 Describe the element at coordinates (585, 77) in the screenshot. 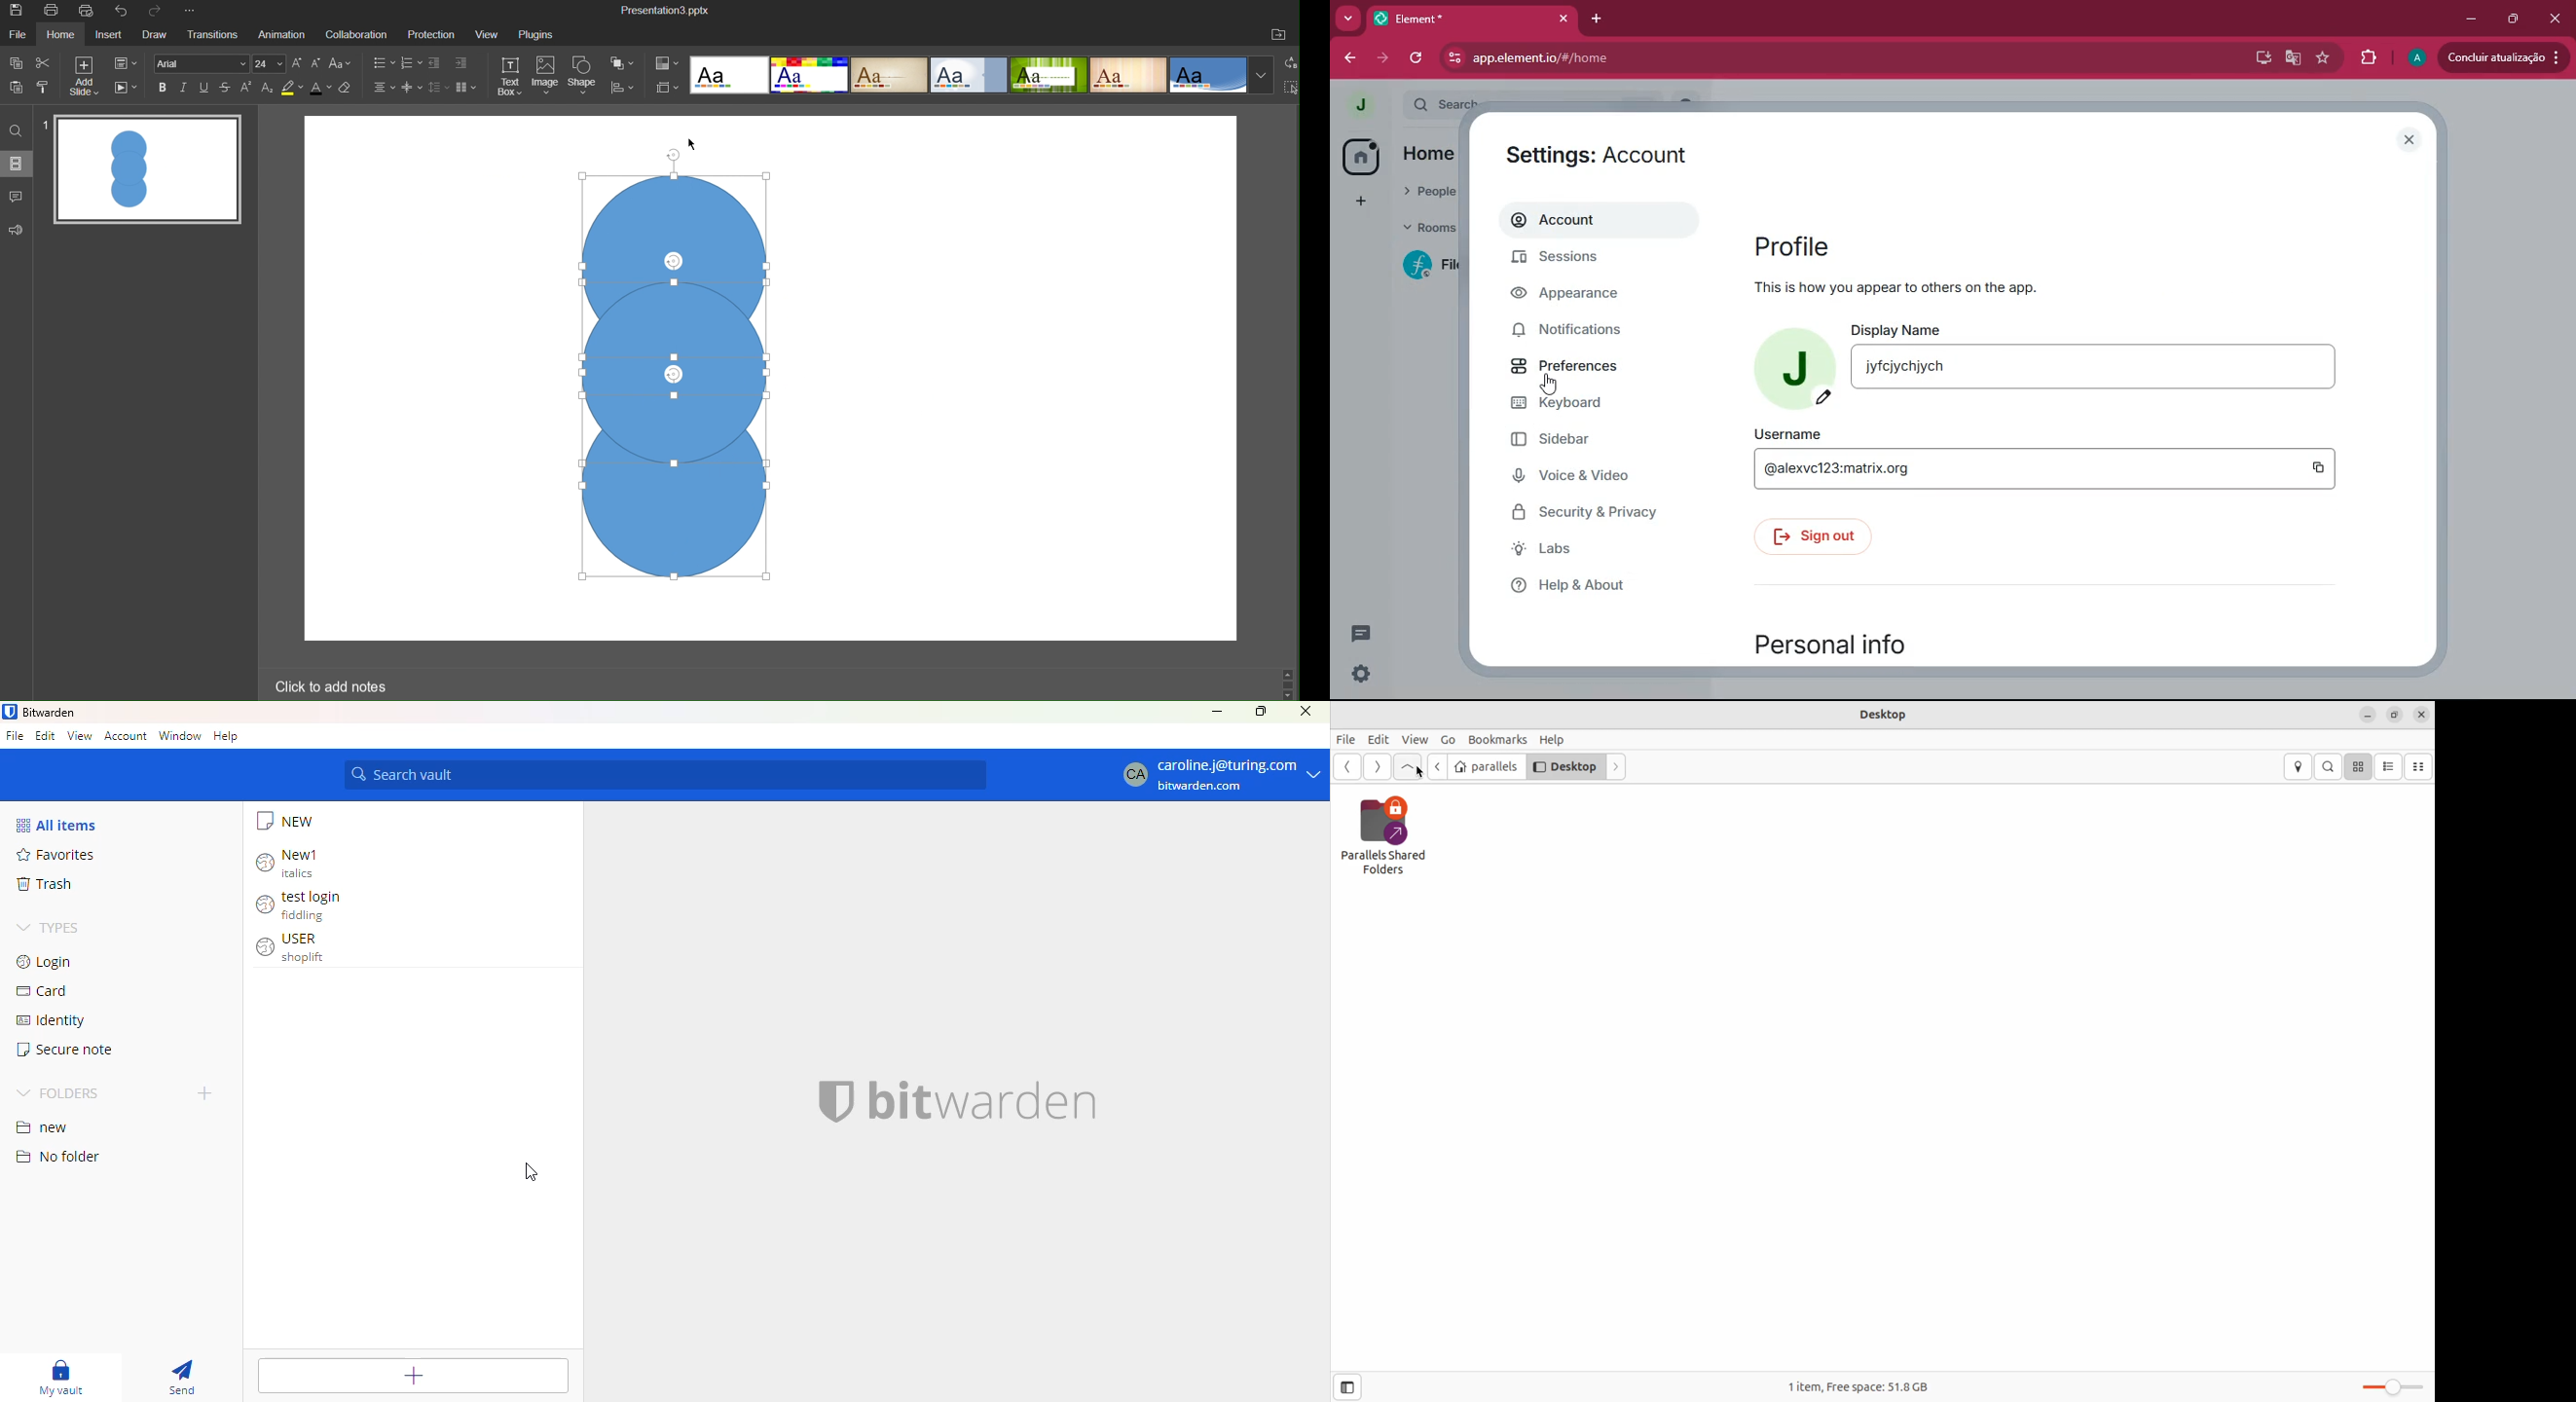

I see `Shape` at that location.